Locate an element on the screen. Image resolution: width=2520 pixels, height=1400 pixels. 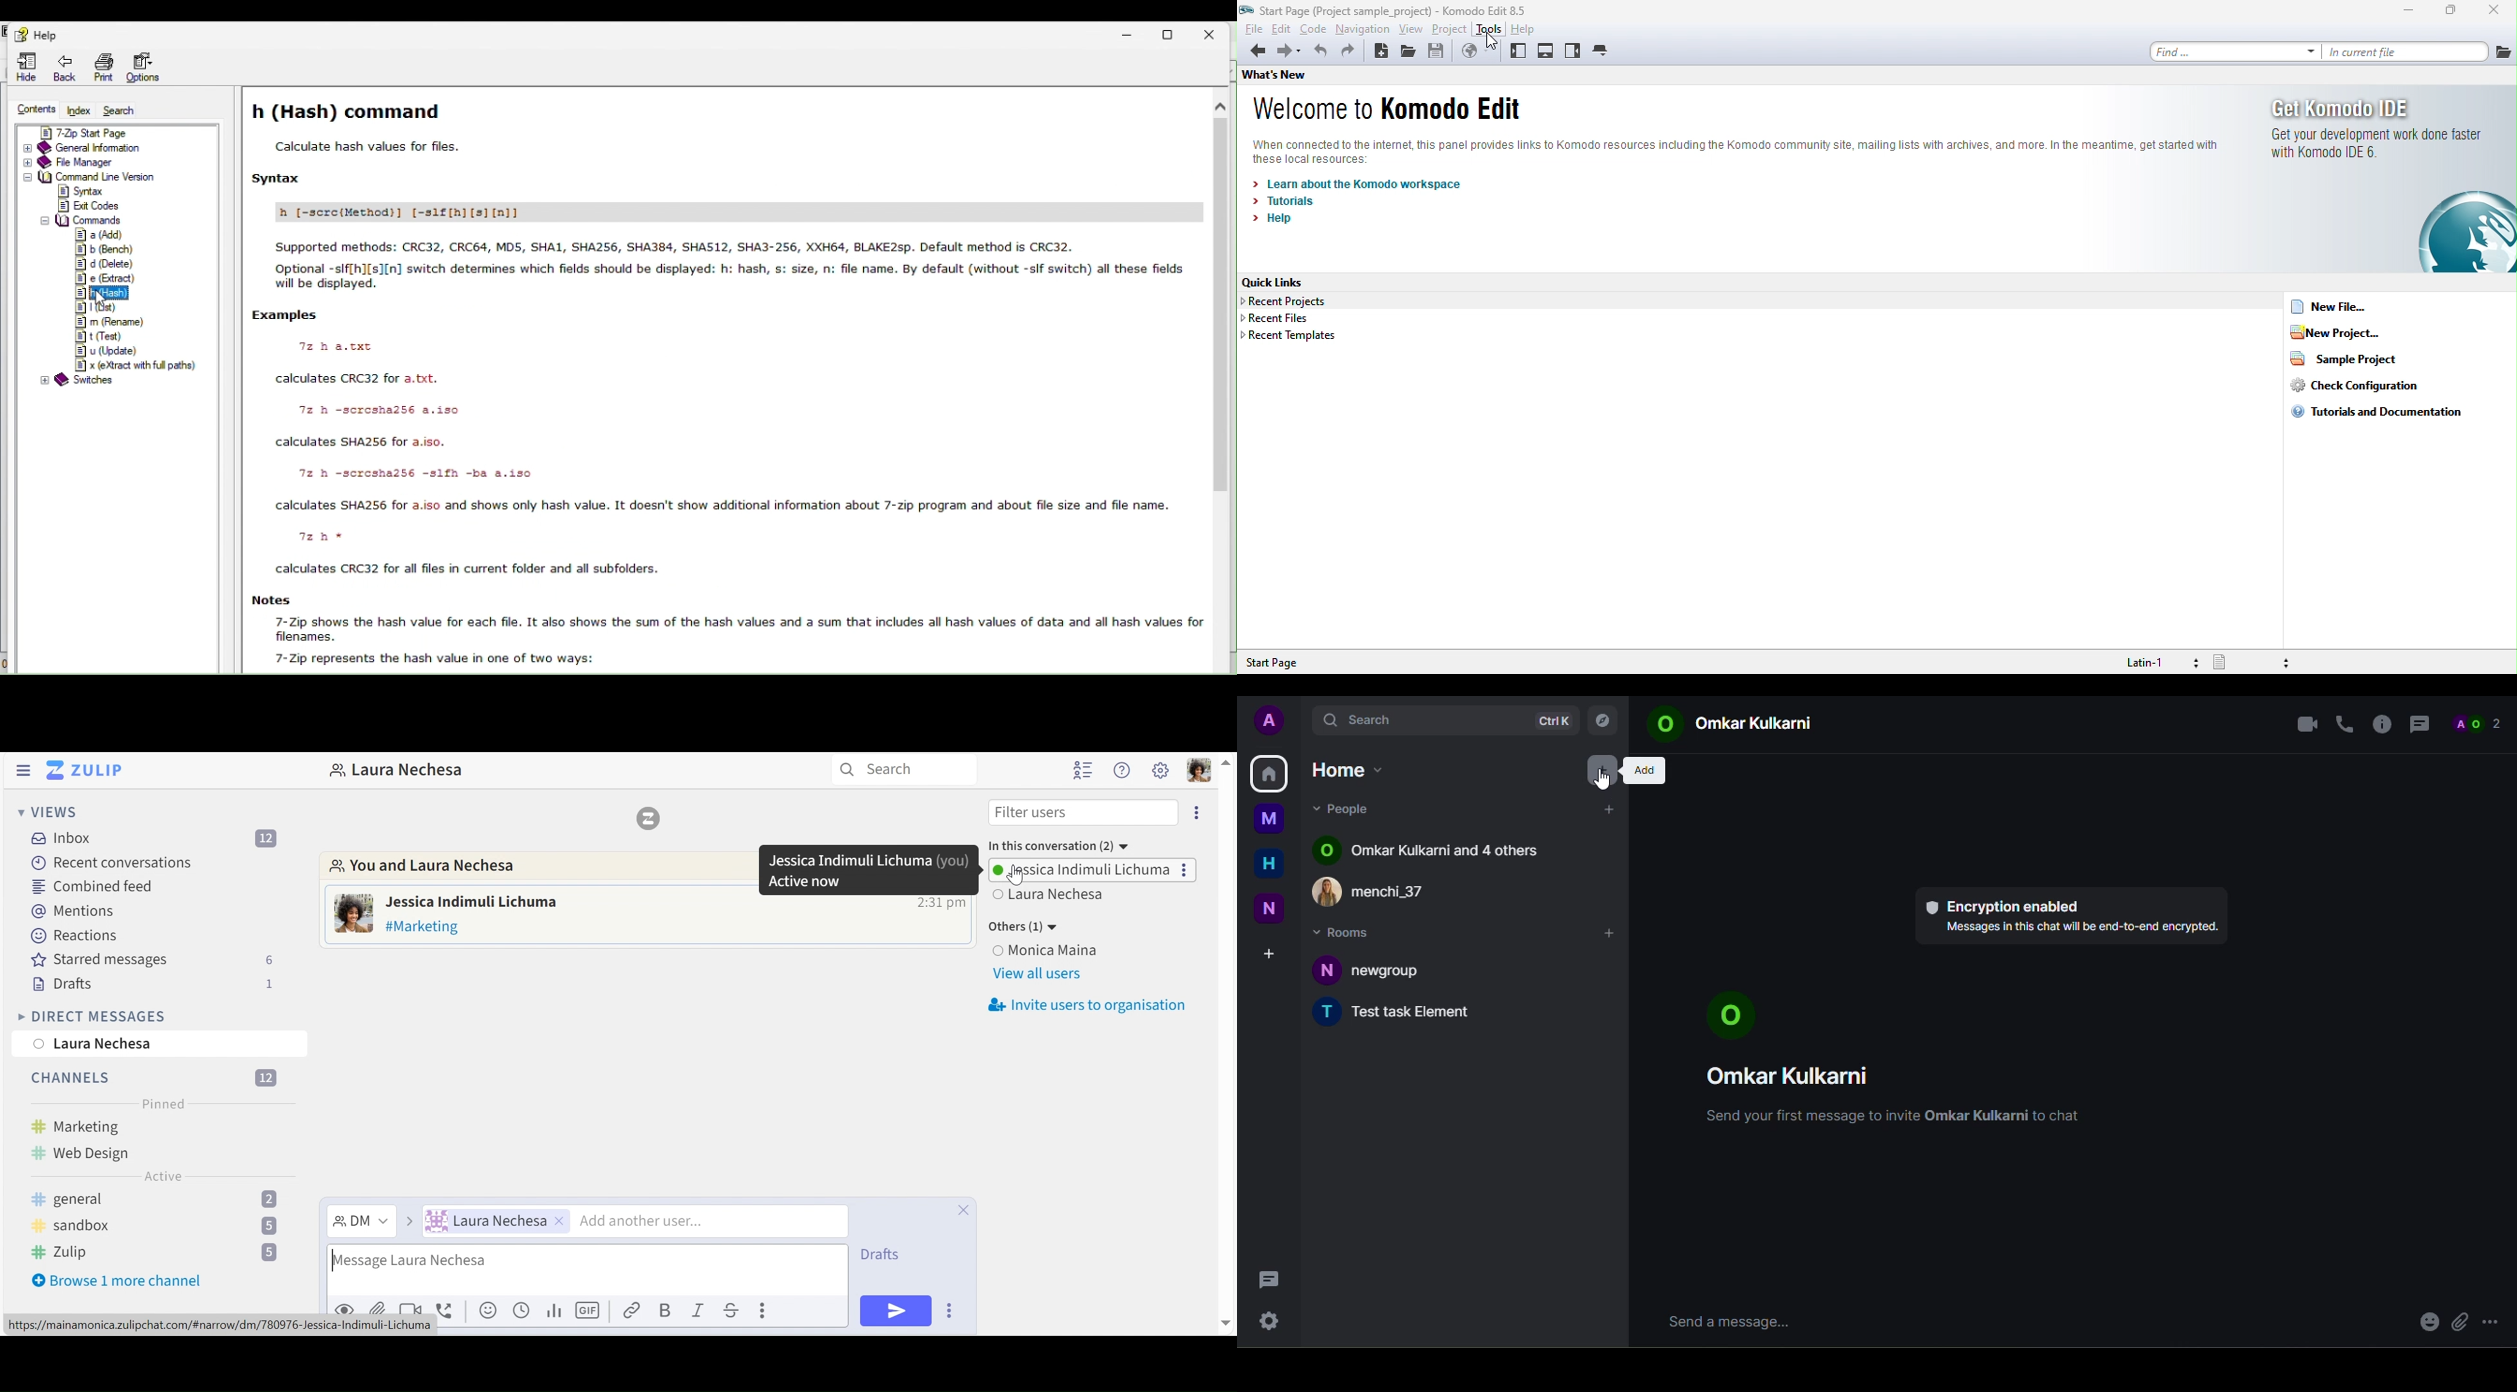
general is located at coordinates (161, 1199).